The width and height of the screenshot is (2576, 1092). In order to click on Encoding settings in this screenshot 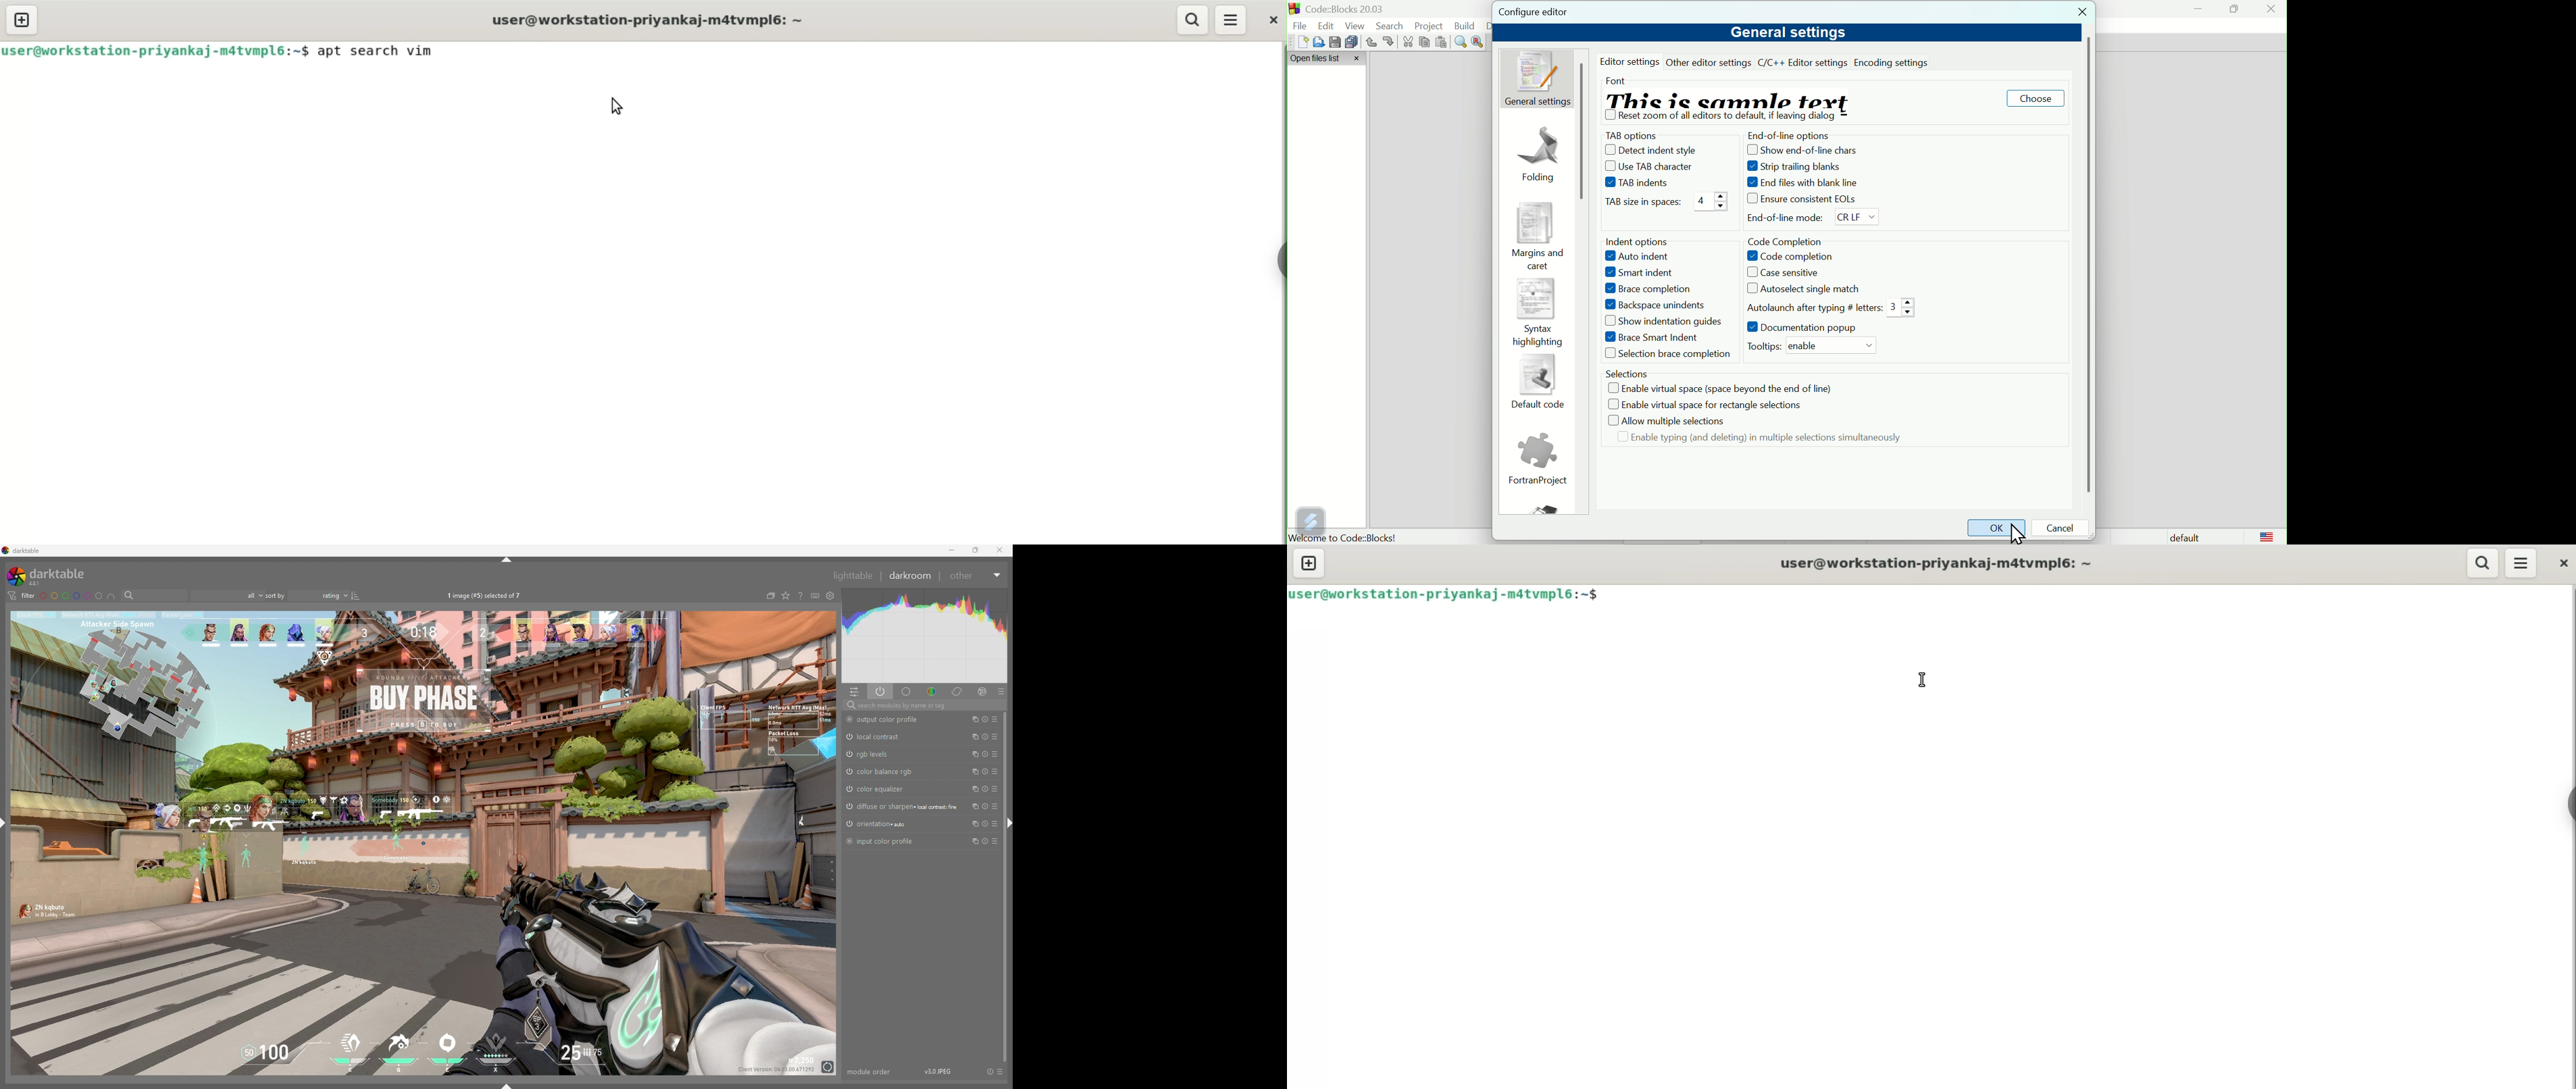, I will do `click(1894, 62)`.